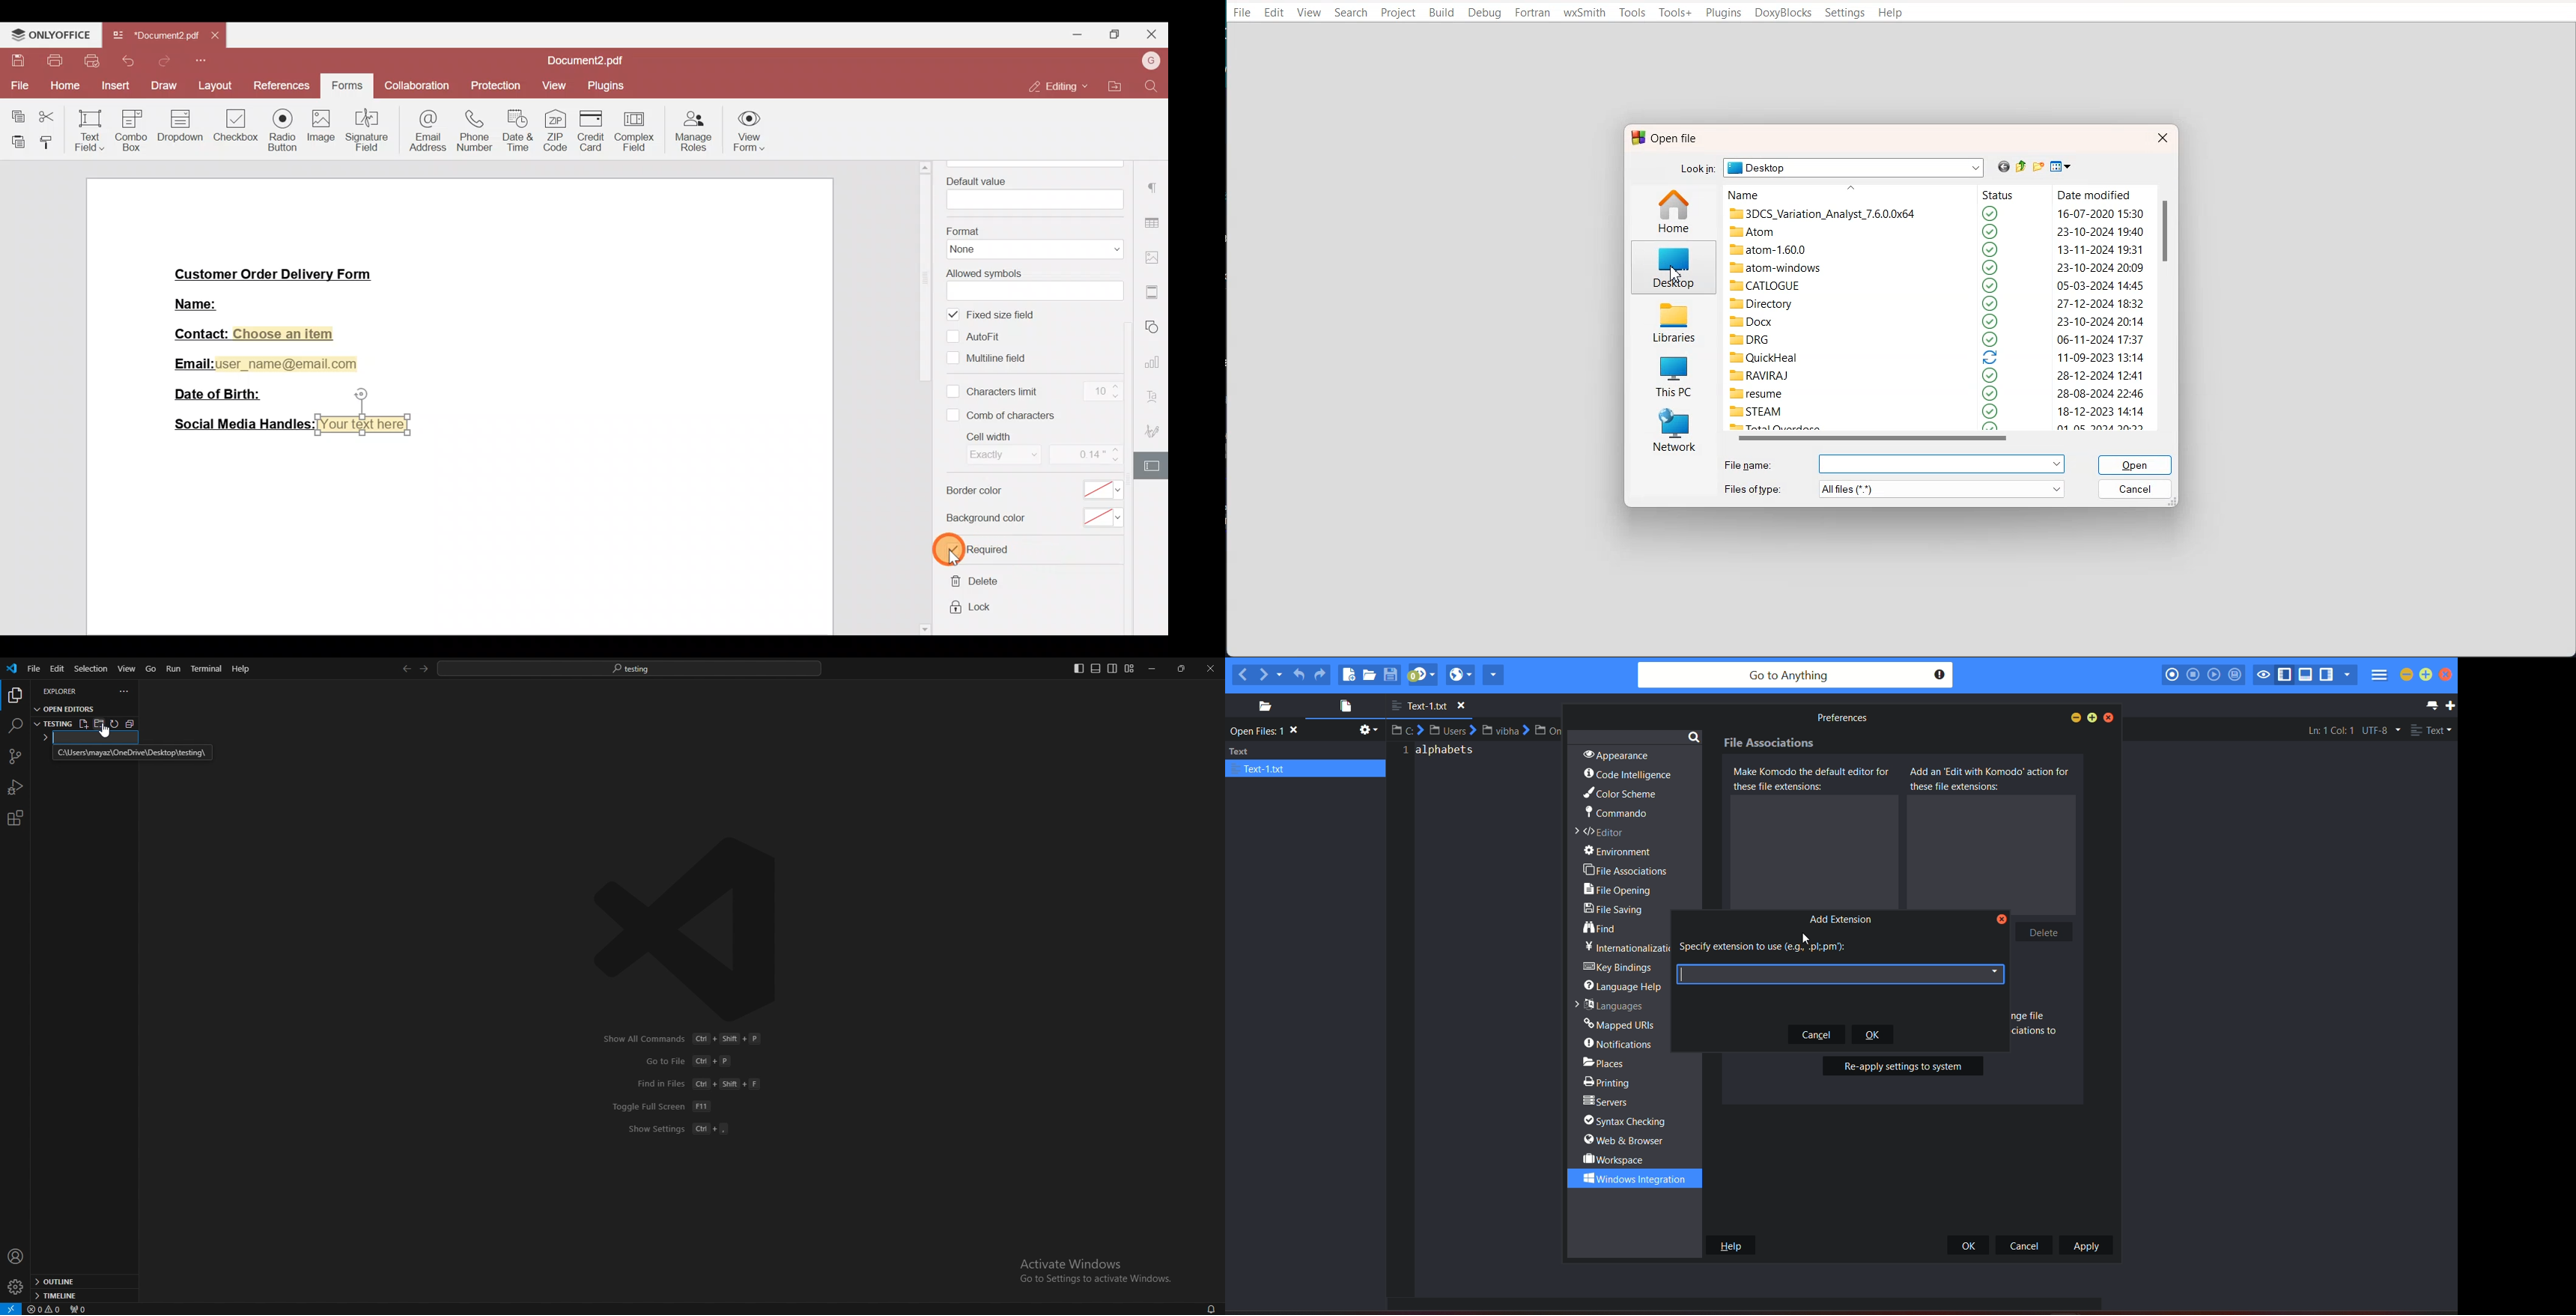 The width and height of the screenshot is (2576, 1316). I want to click on cancel, so click(1816, 1034).